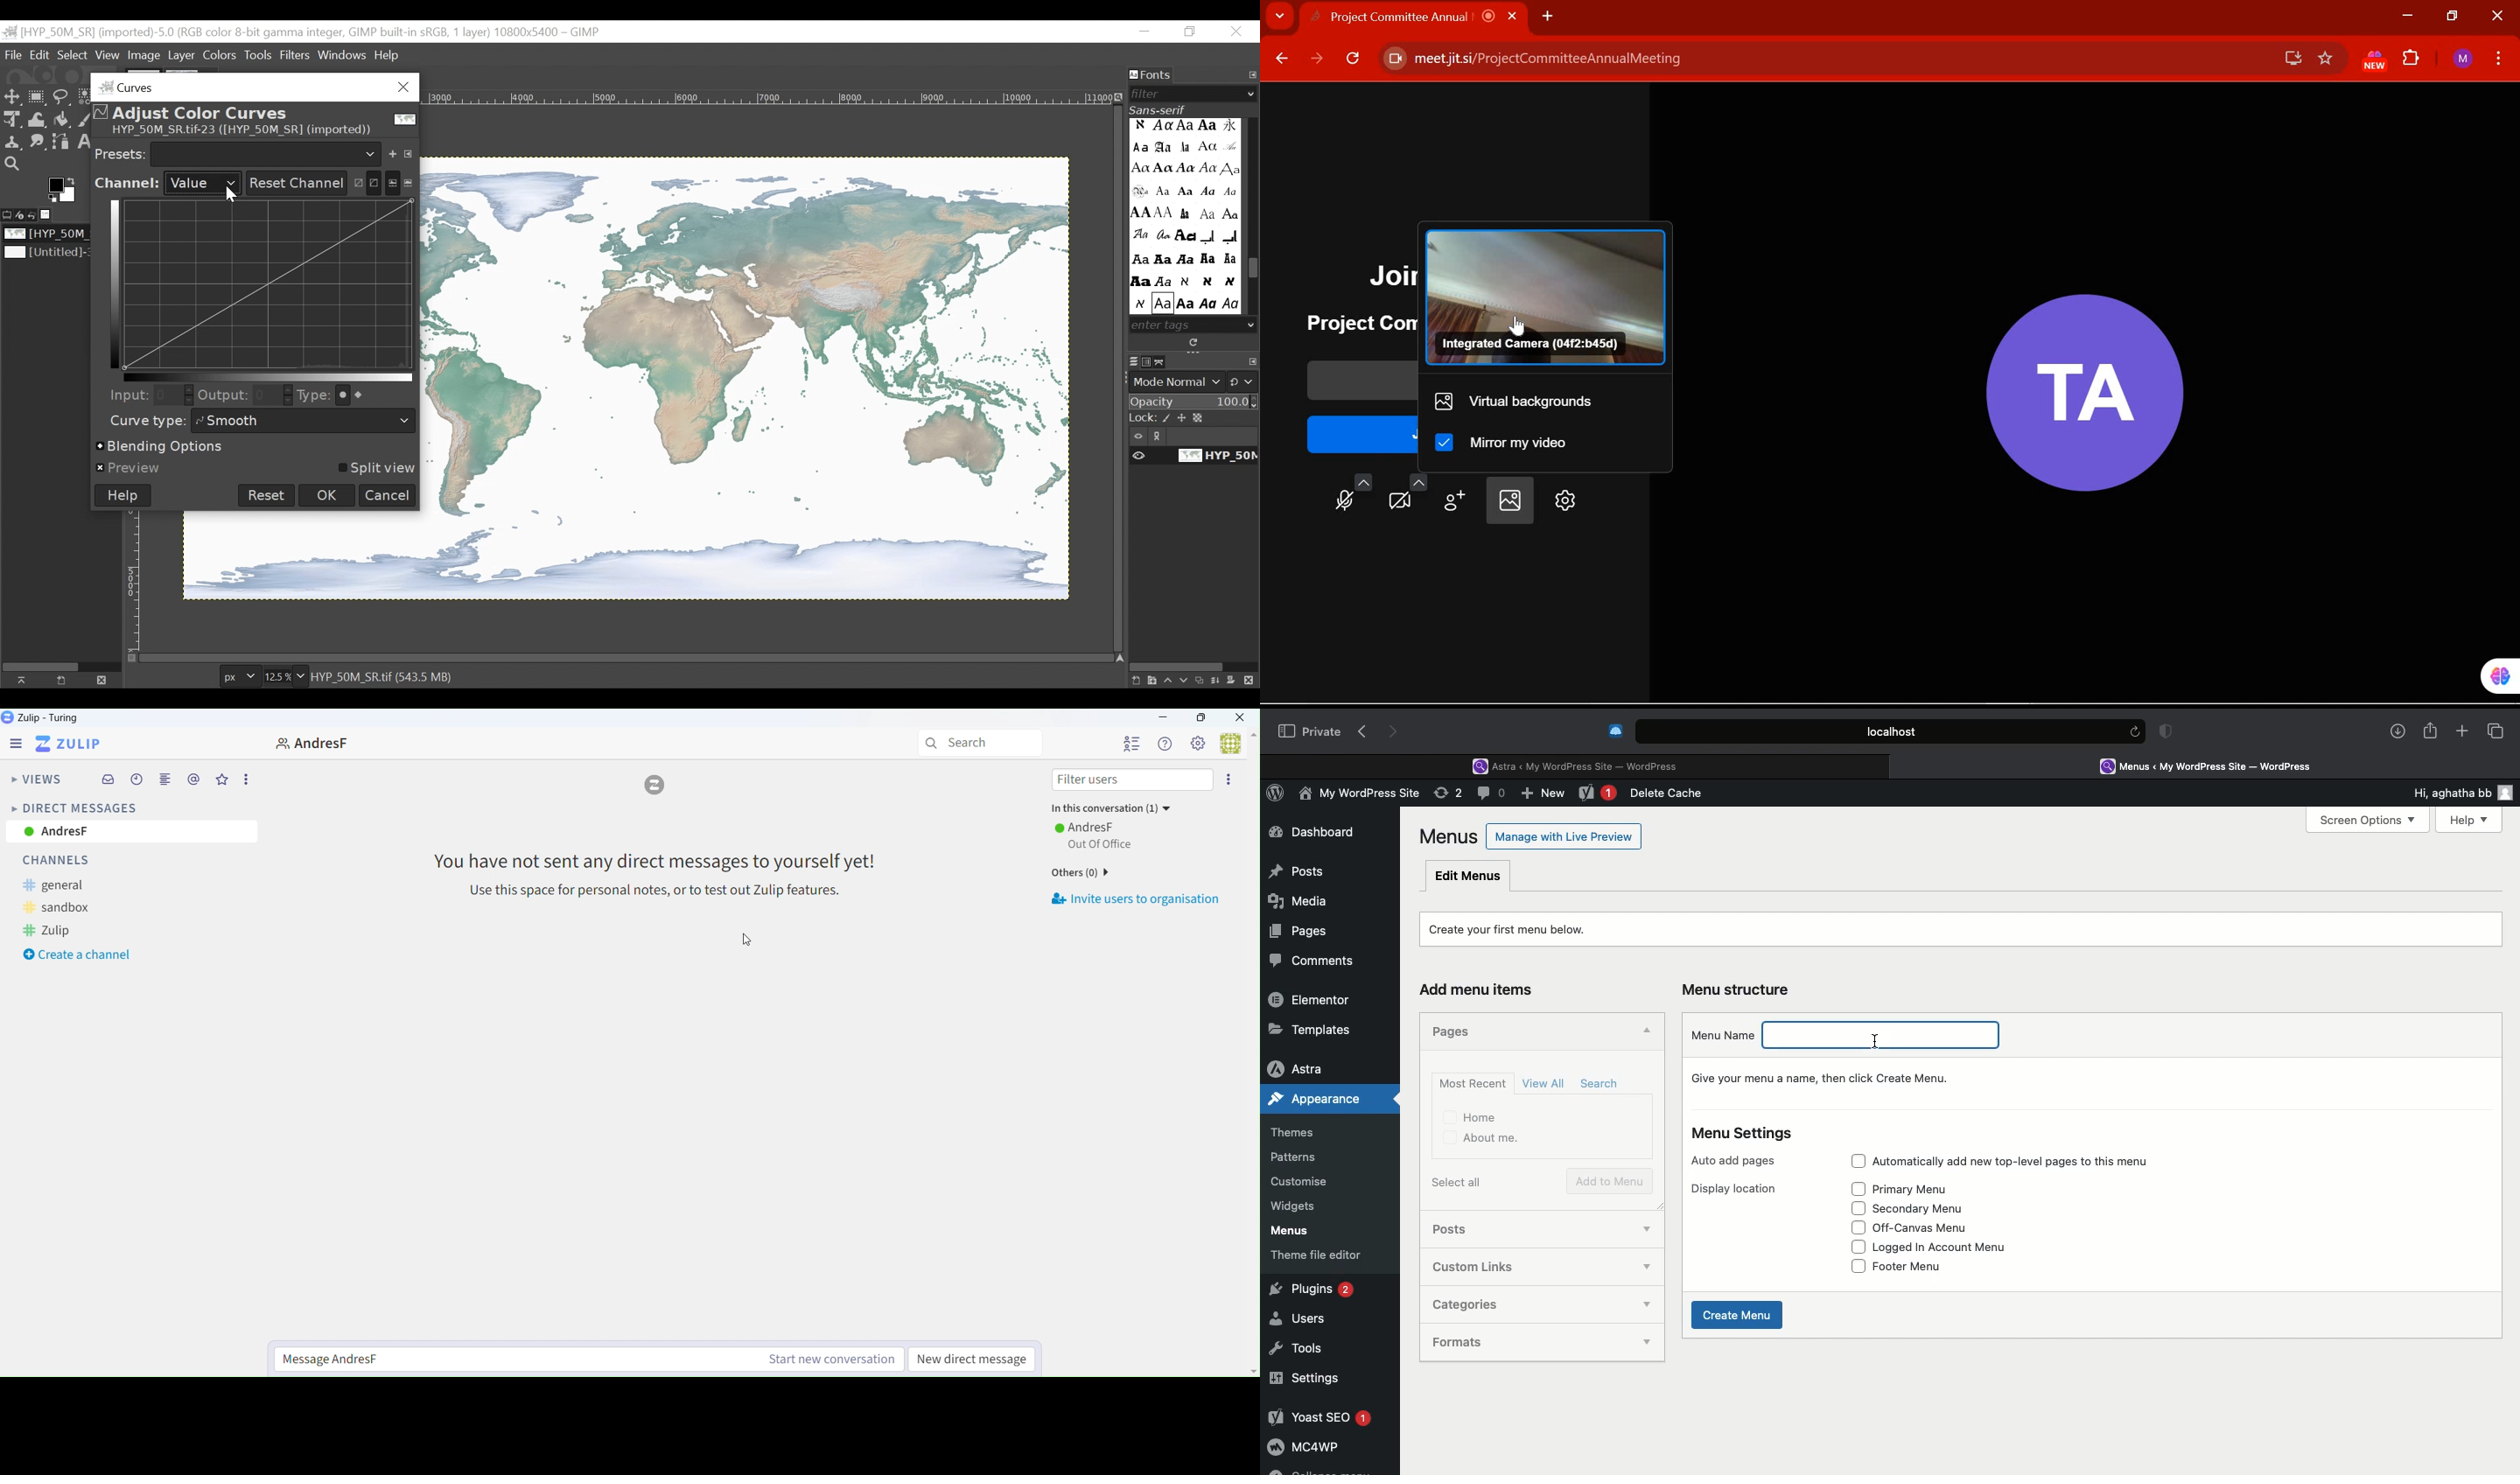 This screenshot has width=2520, height=1484. I want to click on Check box, so click(1852, 1161).